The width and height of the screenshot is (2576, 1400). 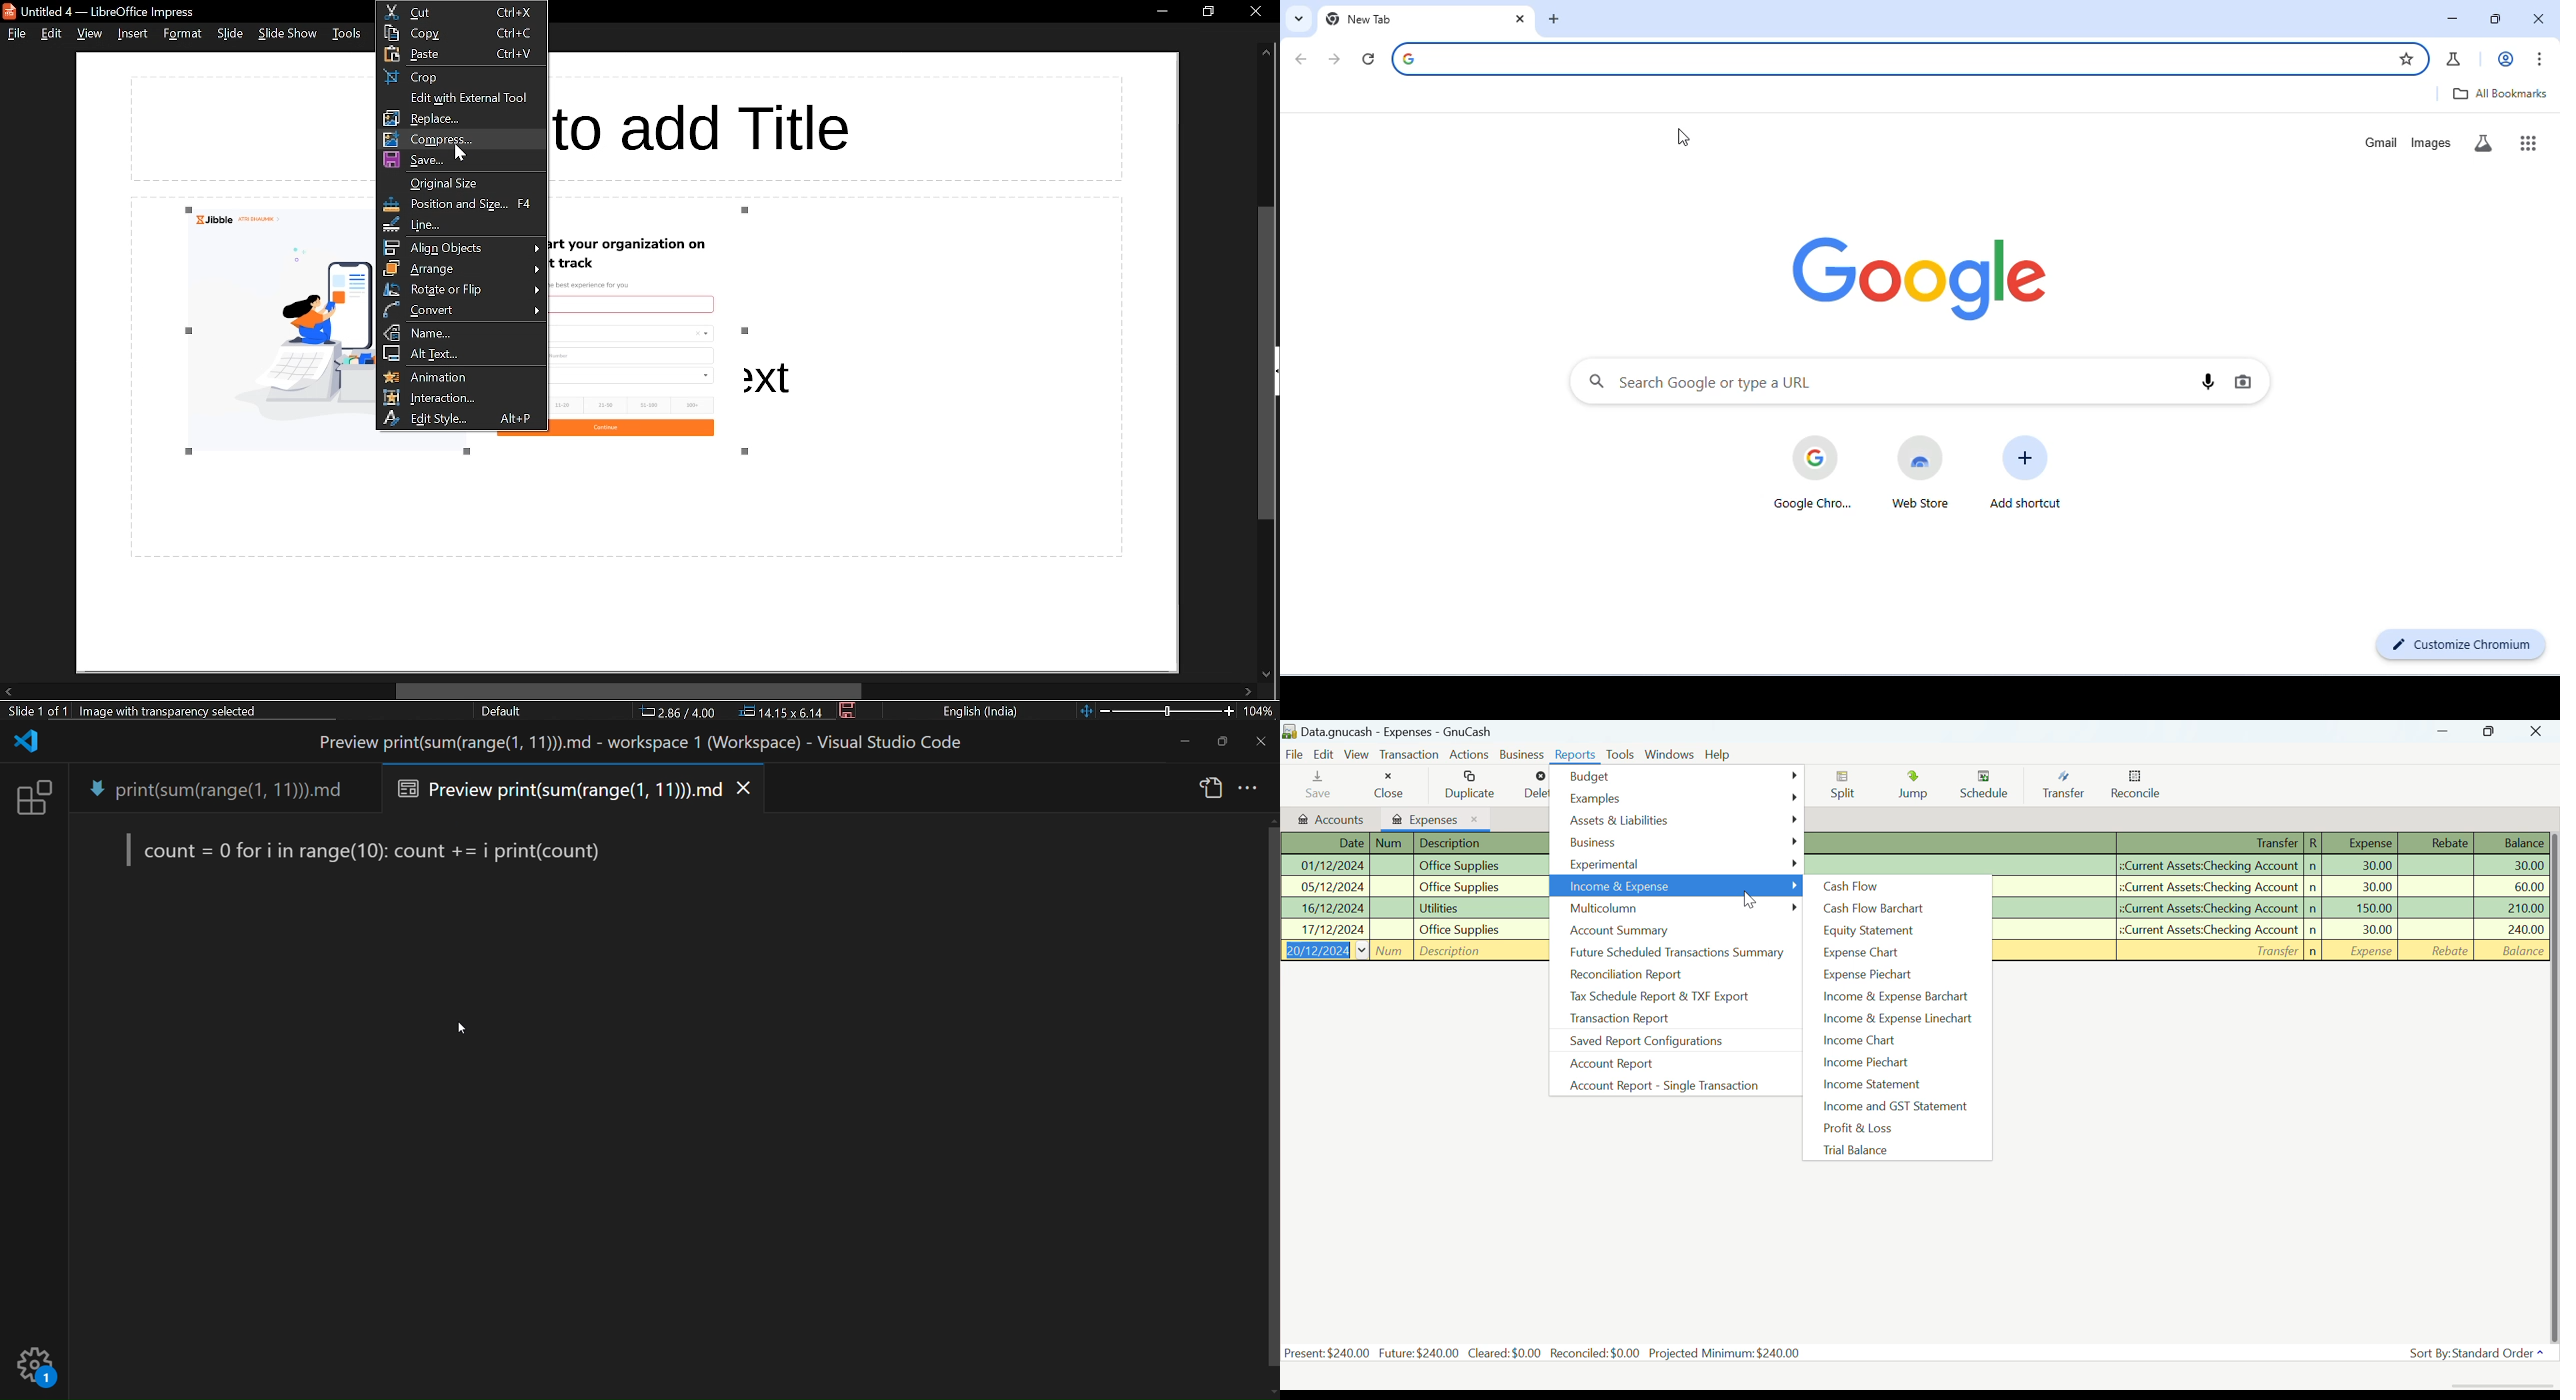 I want to click on move down, so click(x=1264, y=675).